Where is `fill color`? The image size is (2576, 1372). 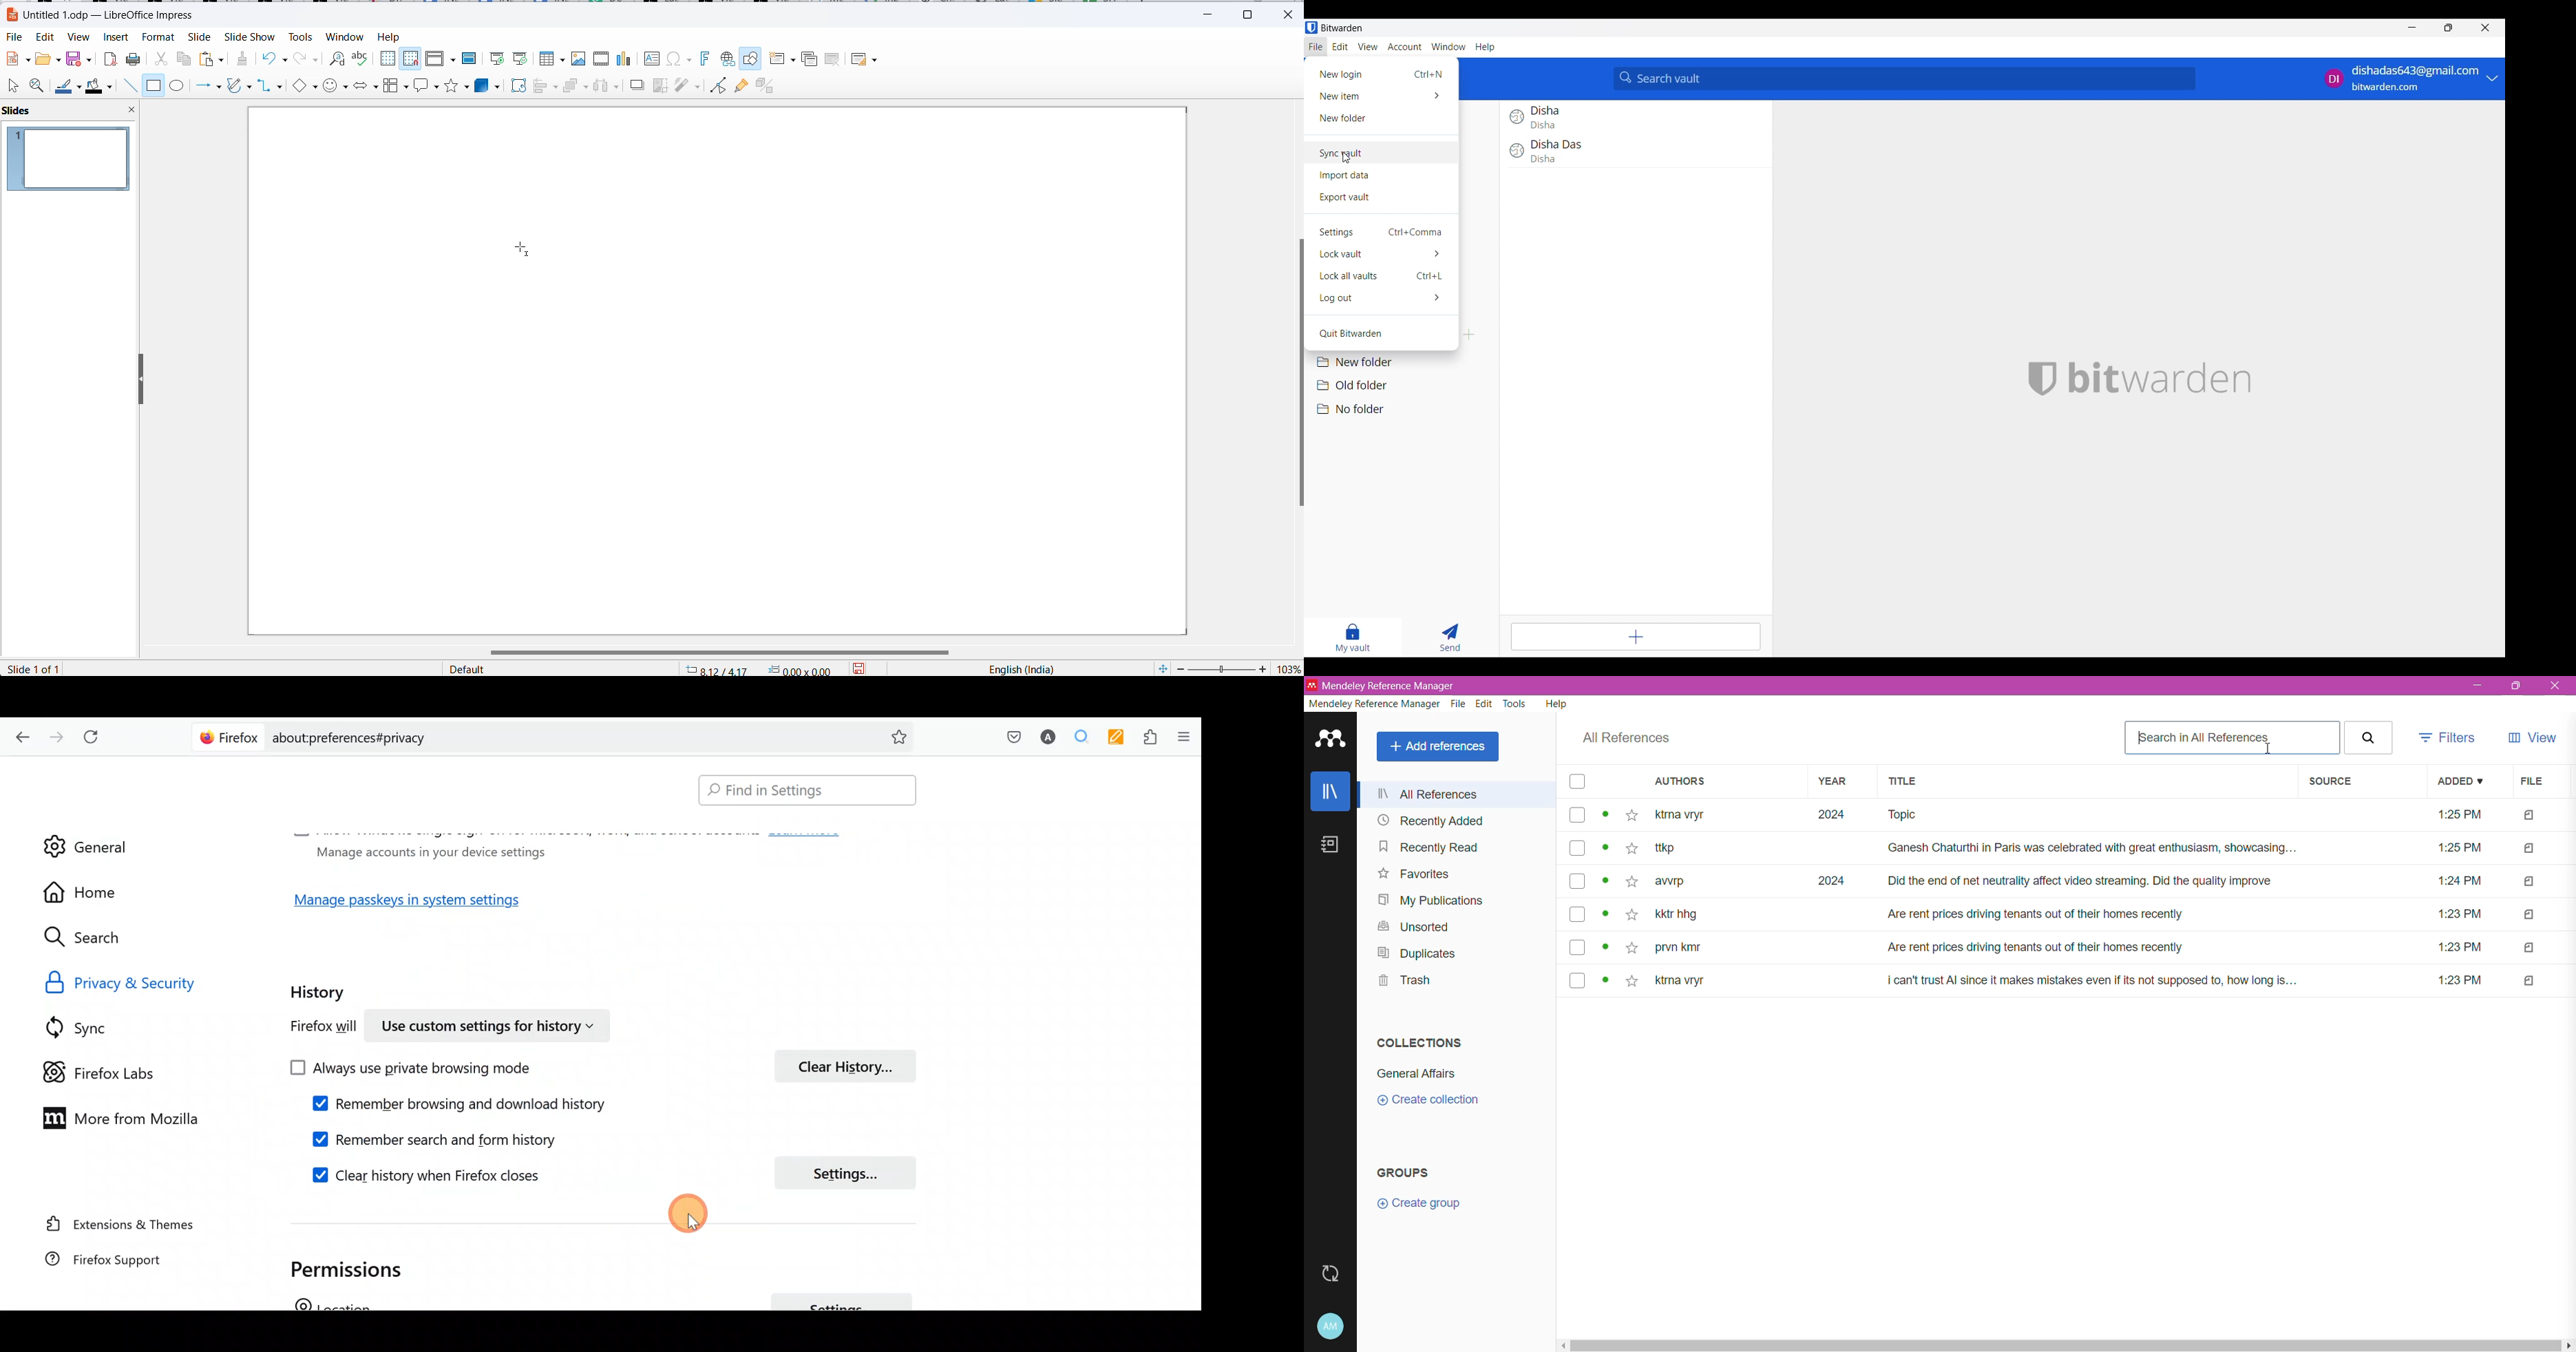 fill color is located at coordinates (92, 85).